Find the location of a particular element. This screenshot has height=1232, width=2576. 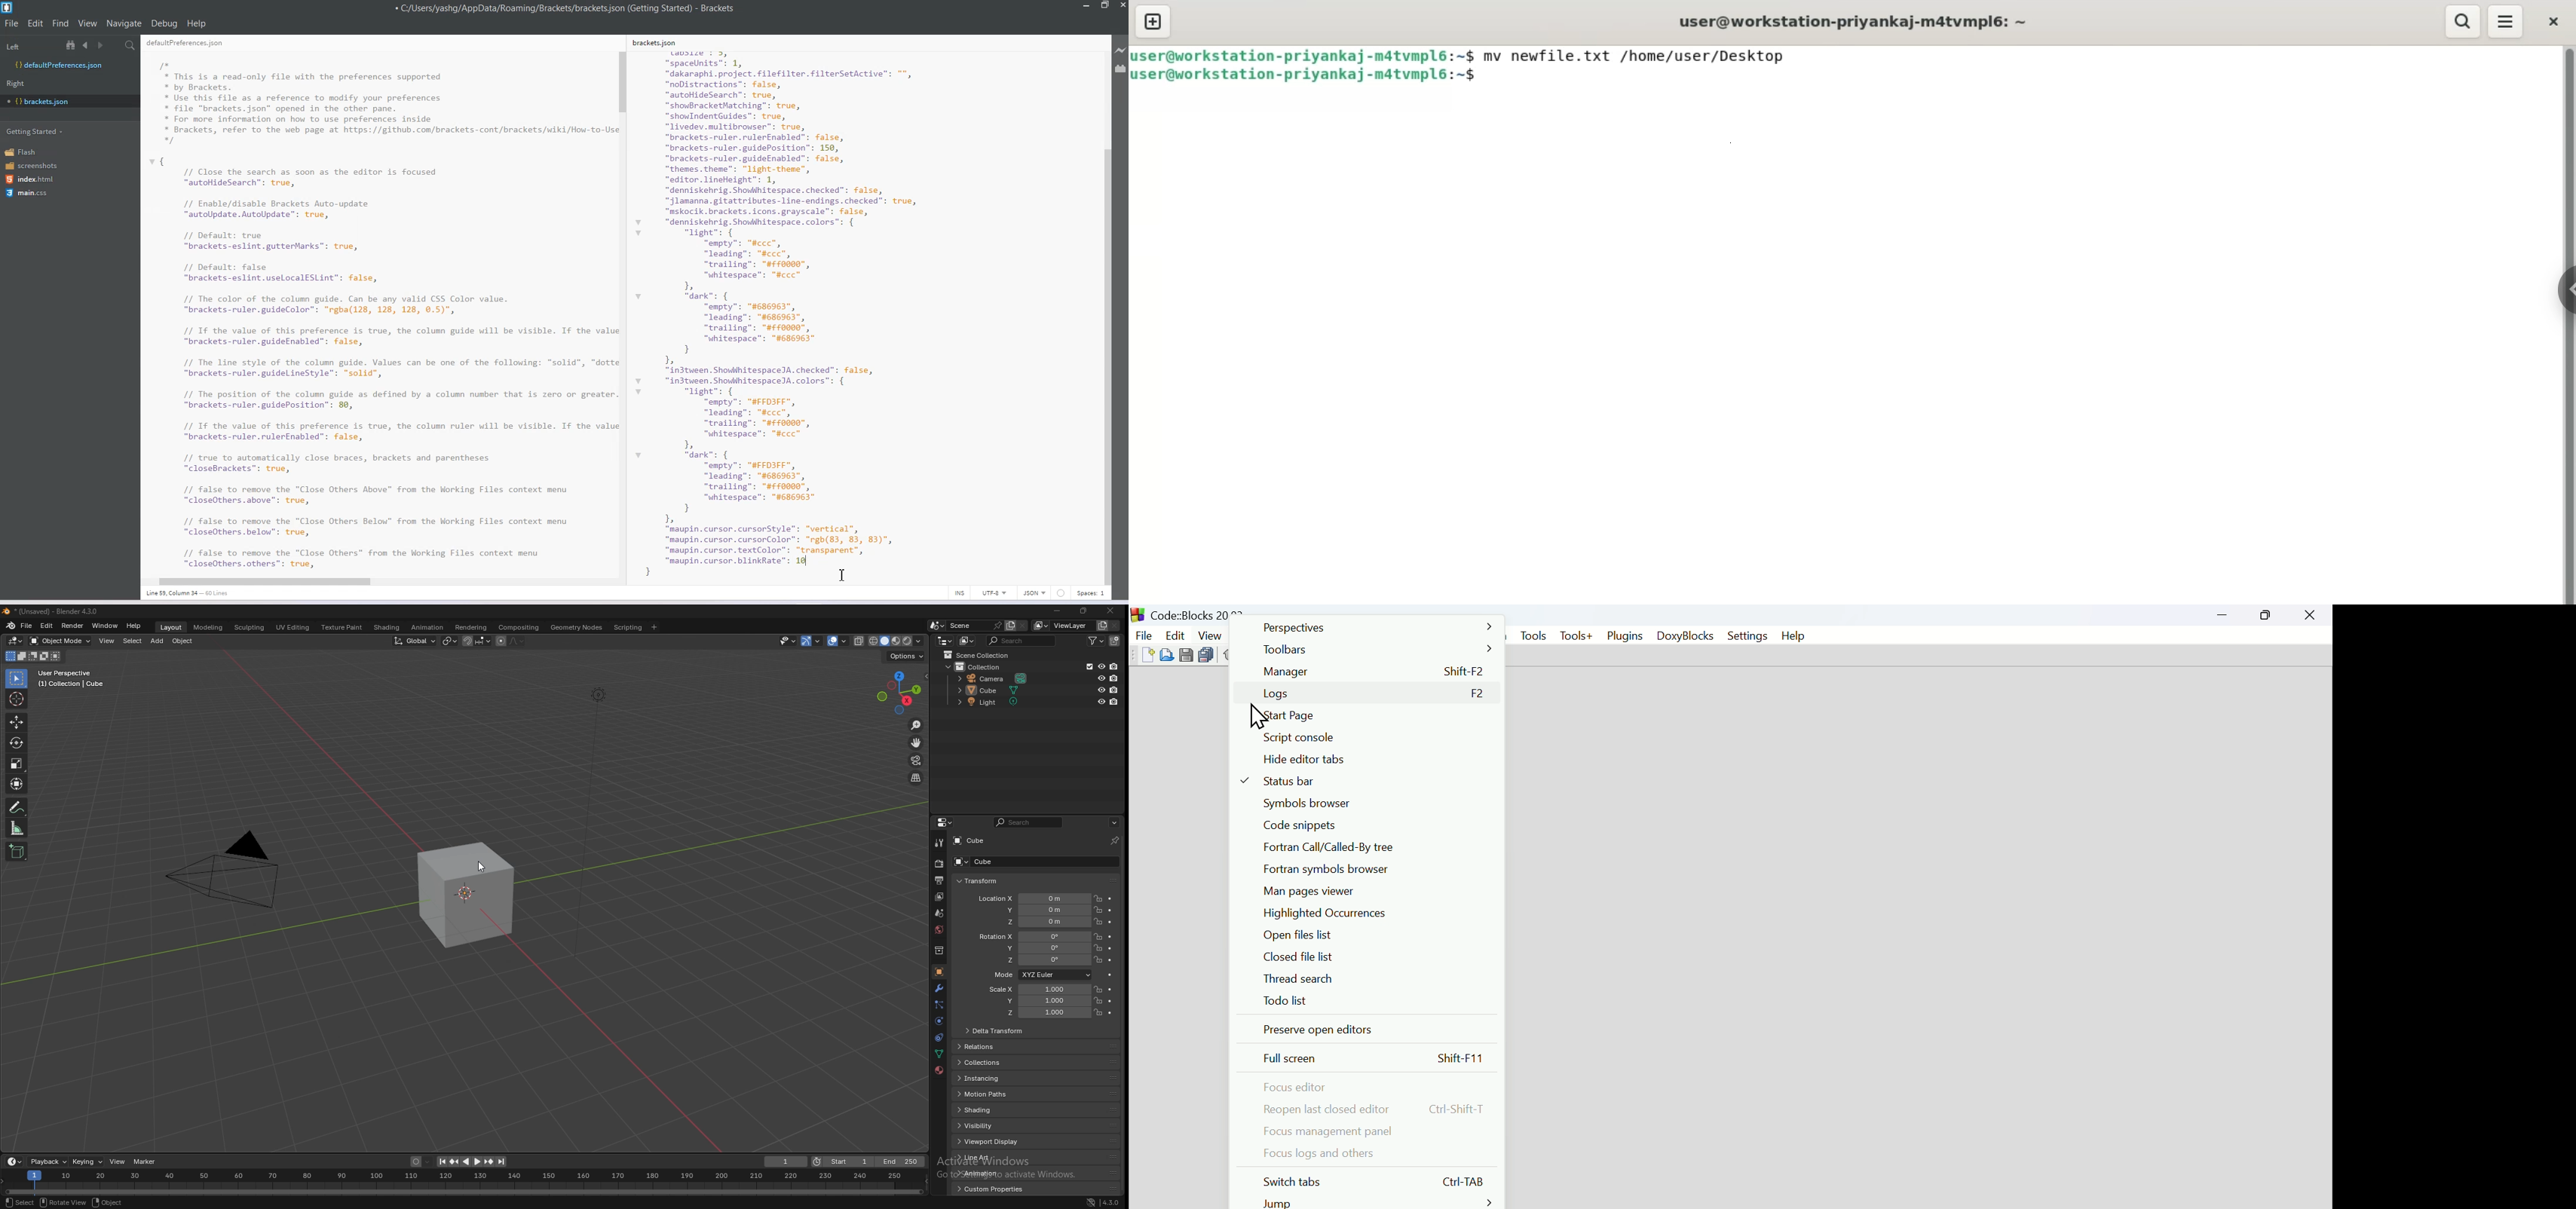

mode is located at coordinates (1041, 974).